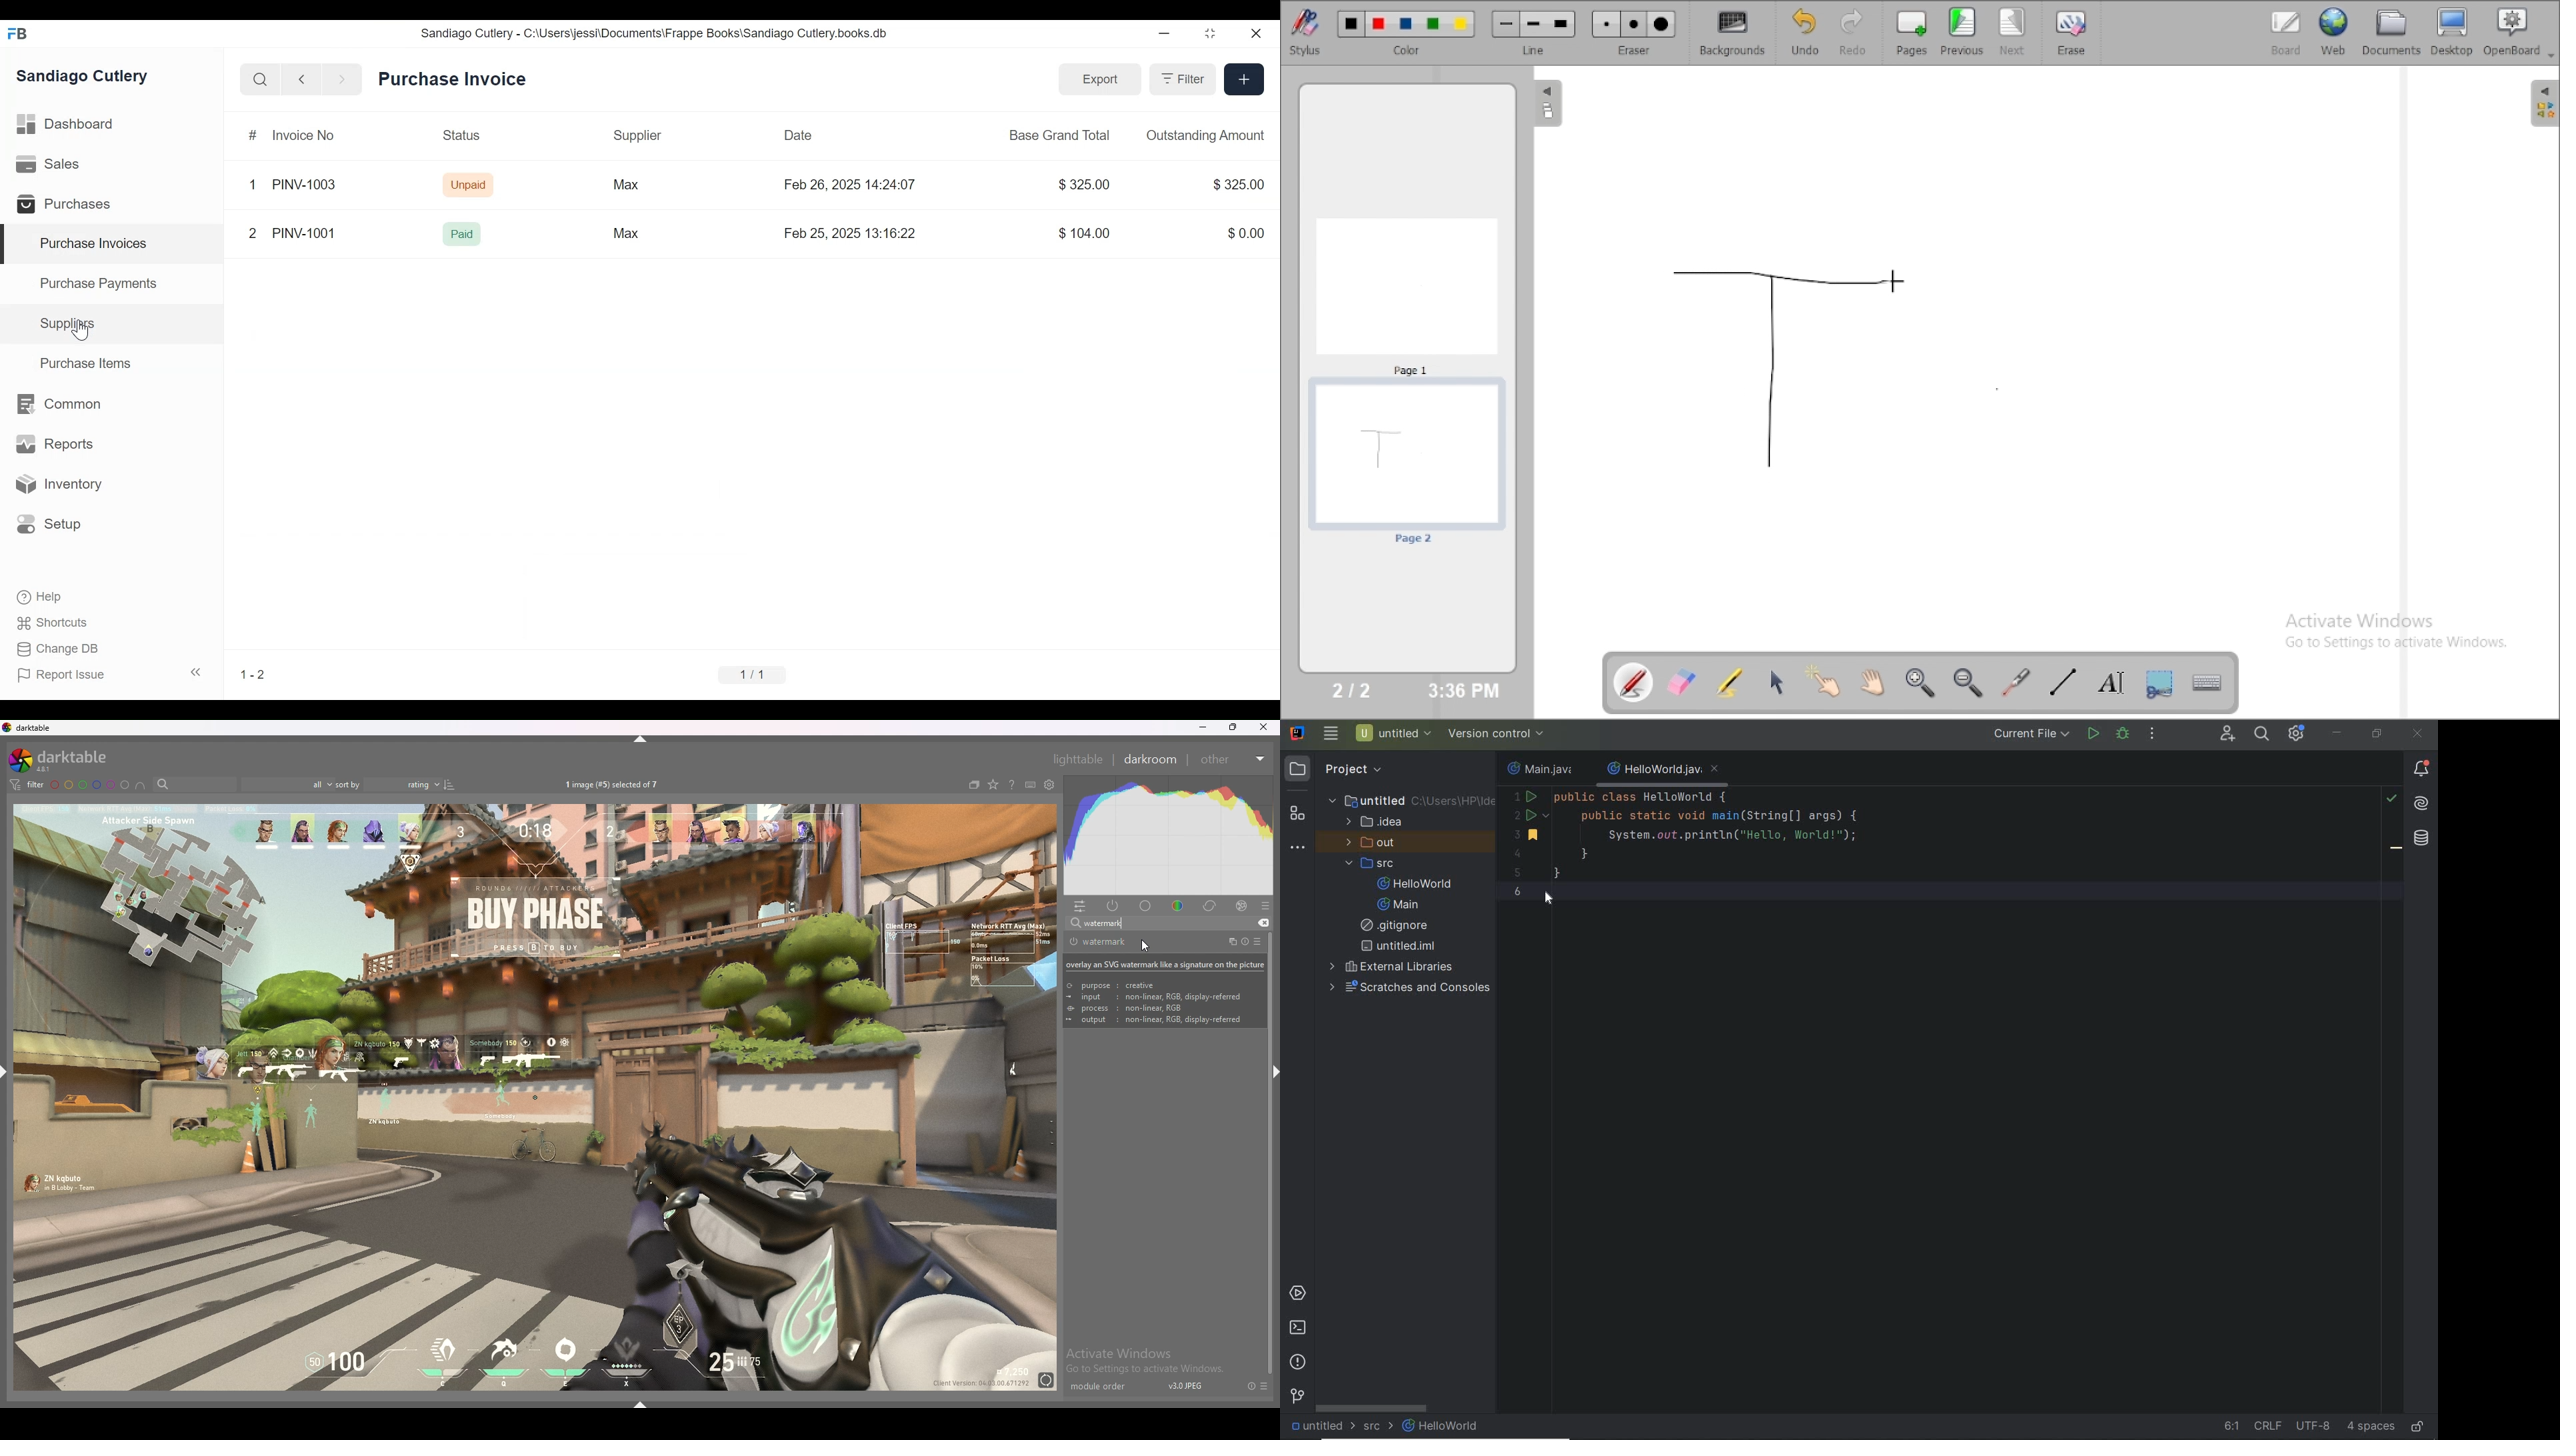  I want to click on lighttable, so click(1077, 759).